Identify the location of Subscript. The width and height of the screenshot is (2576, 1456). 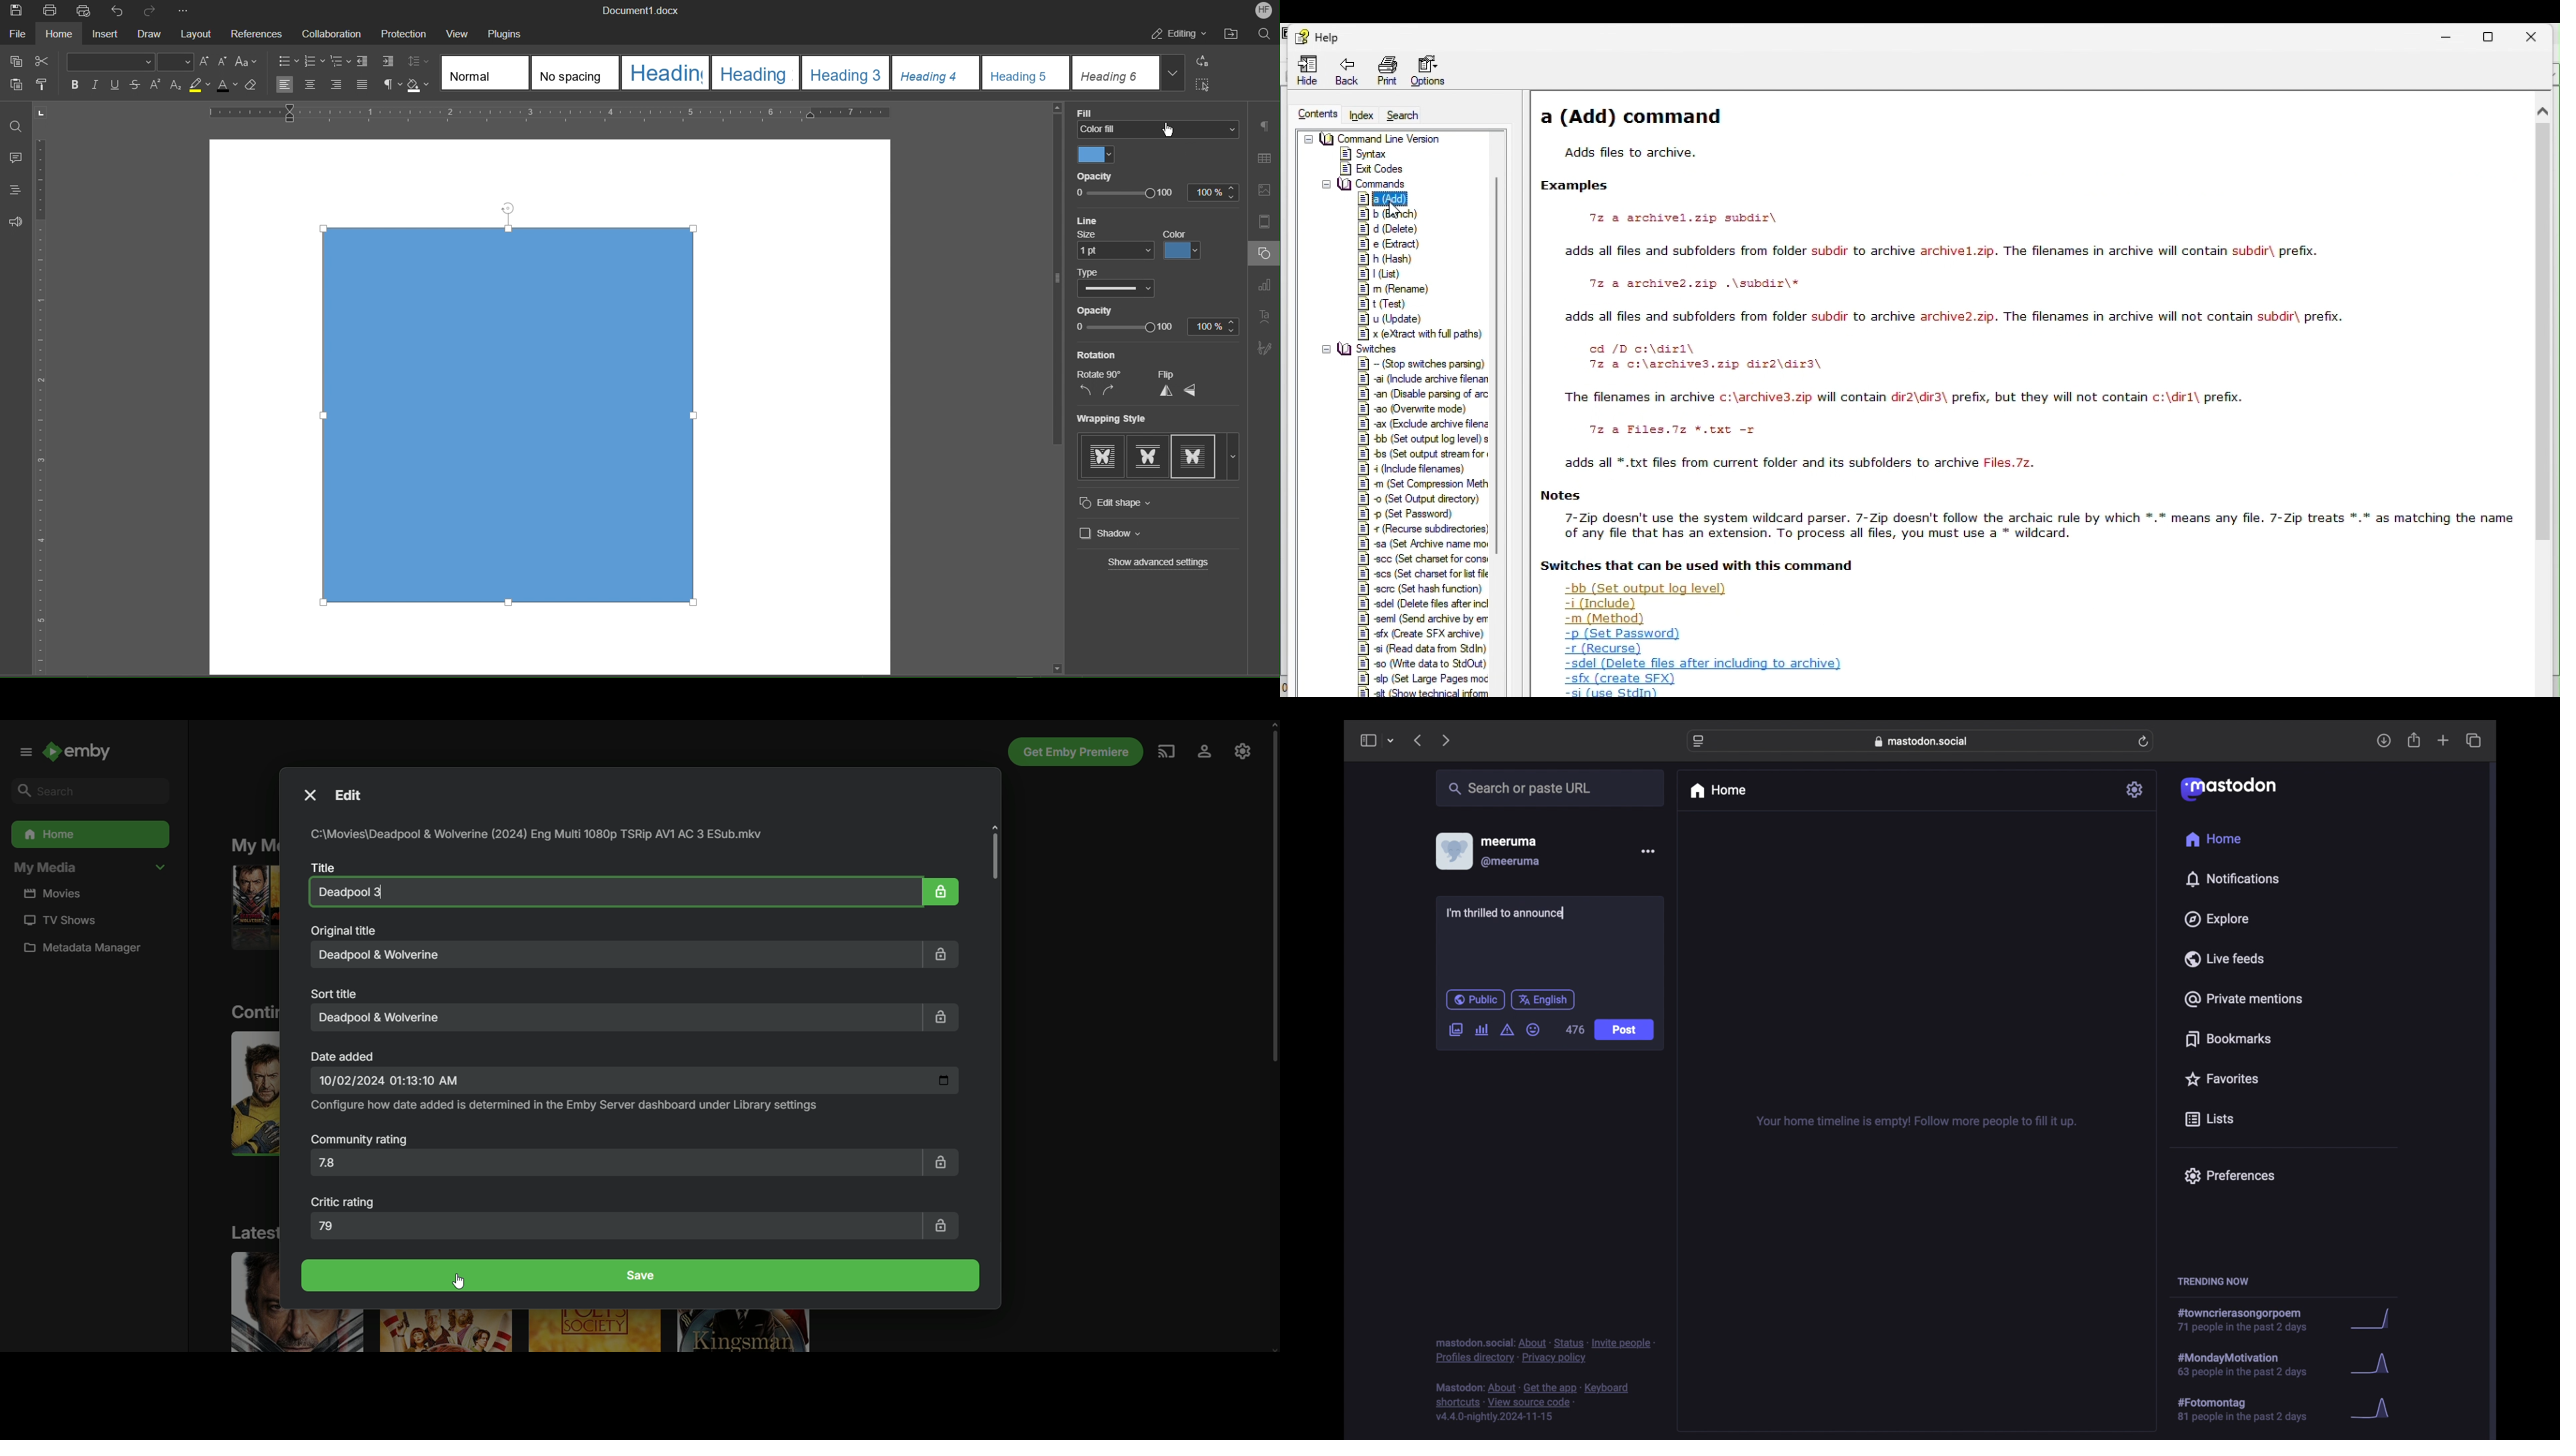
(176, 86).